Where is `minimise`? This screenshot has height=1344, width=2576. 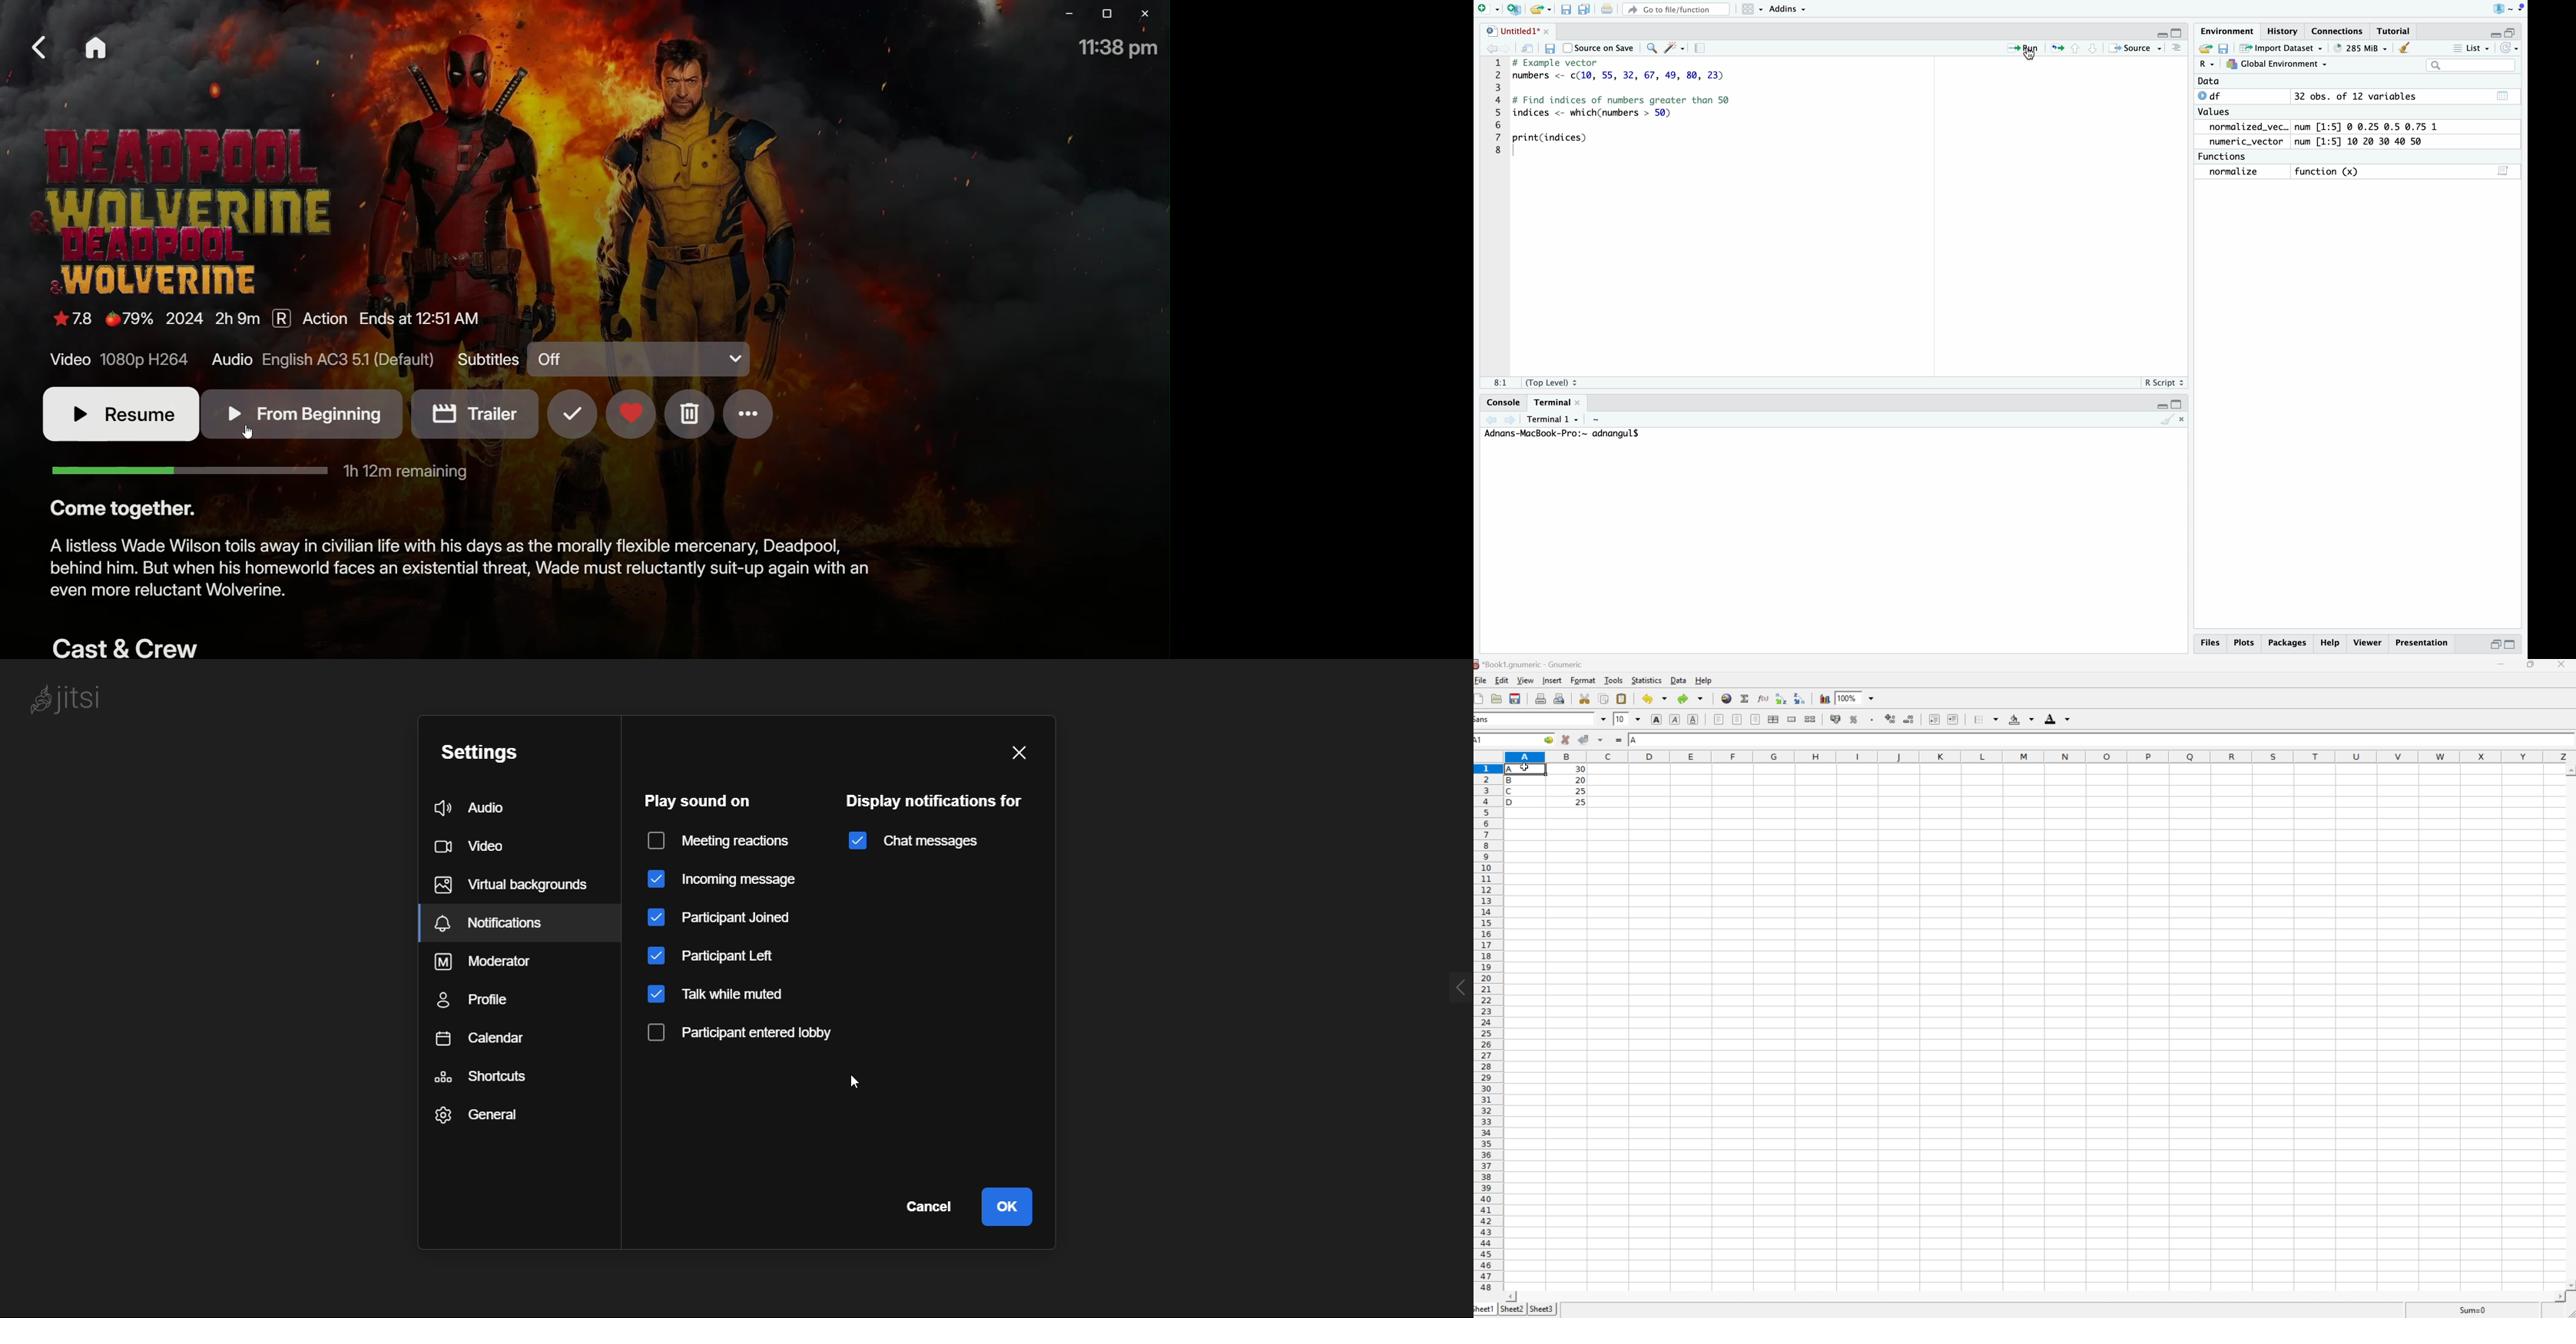
minimise is located at coordinates (2497, 643).